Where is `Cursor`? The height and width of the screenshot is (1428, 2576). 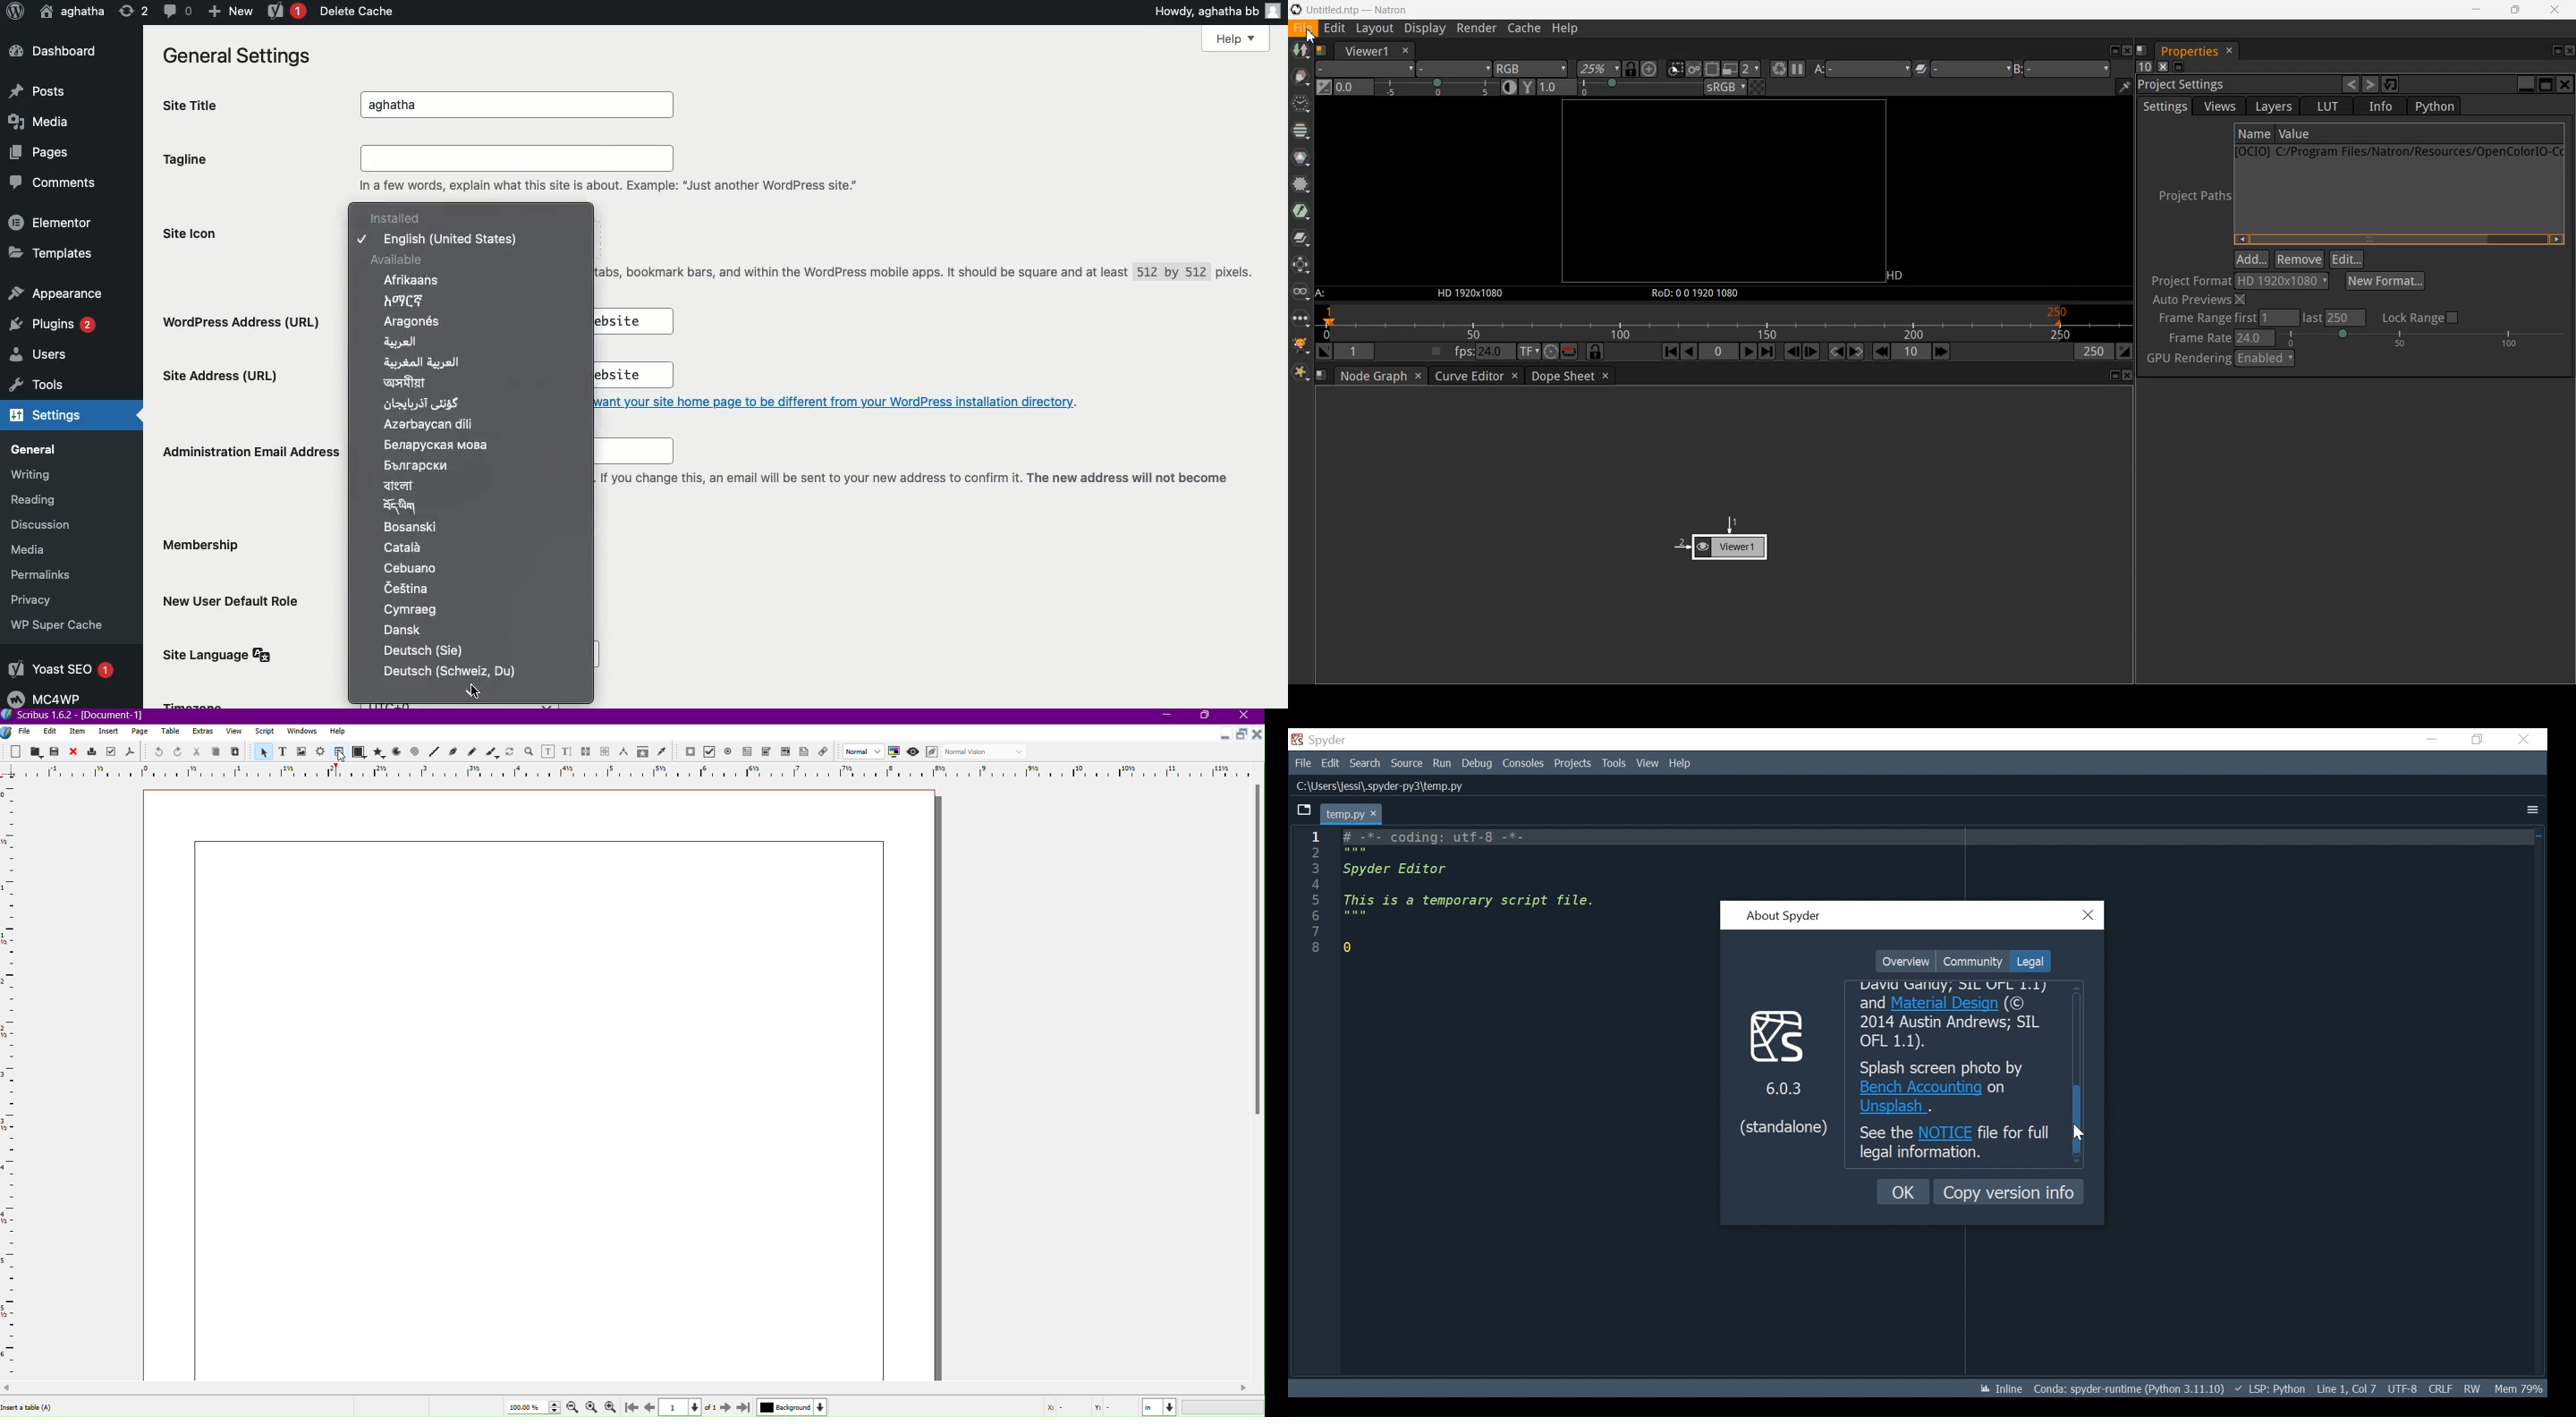
Cursor is located at coordinates (2080, 1132).